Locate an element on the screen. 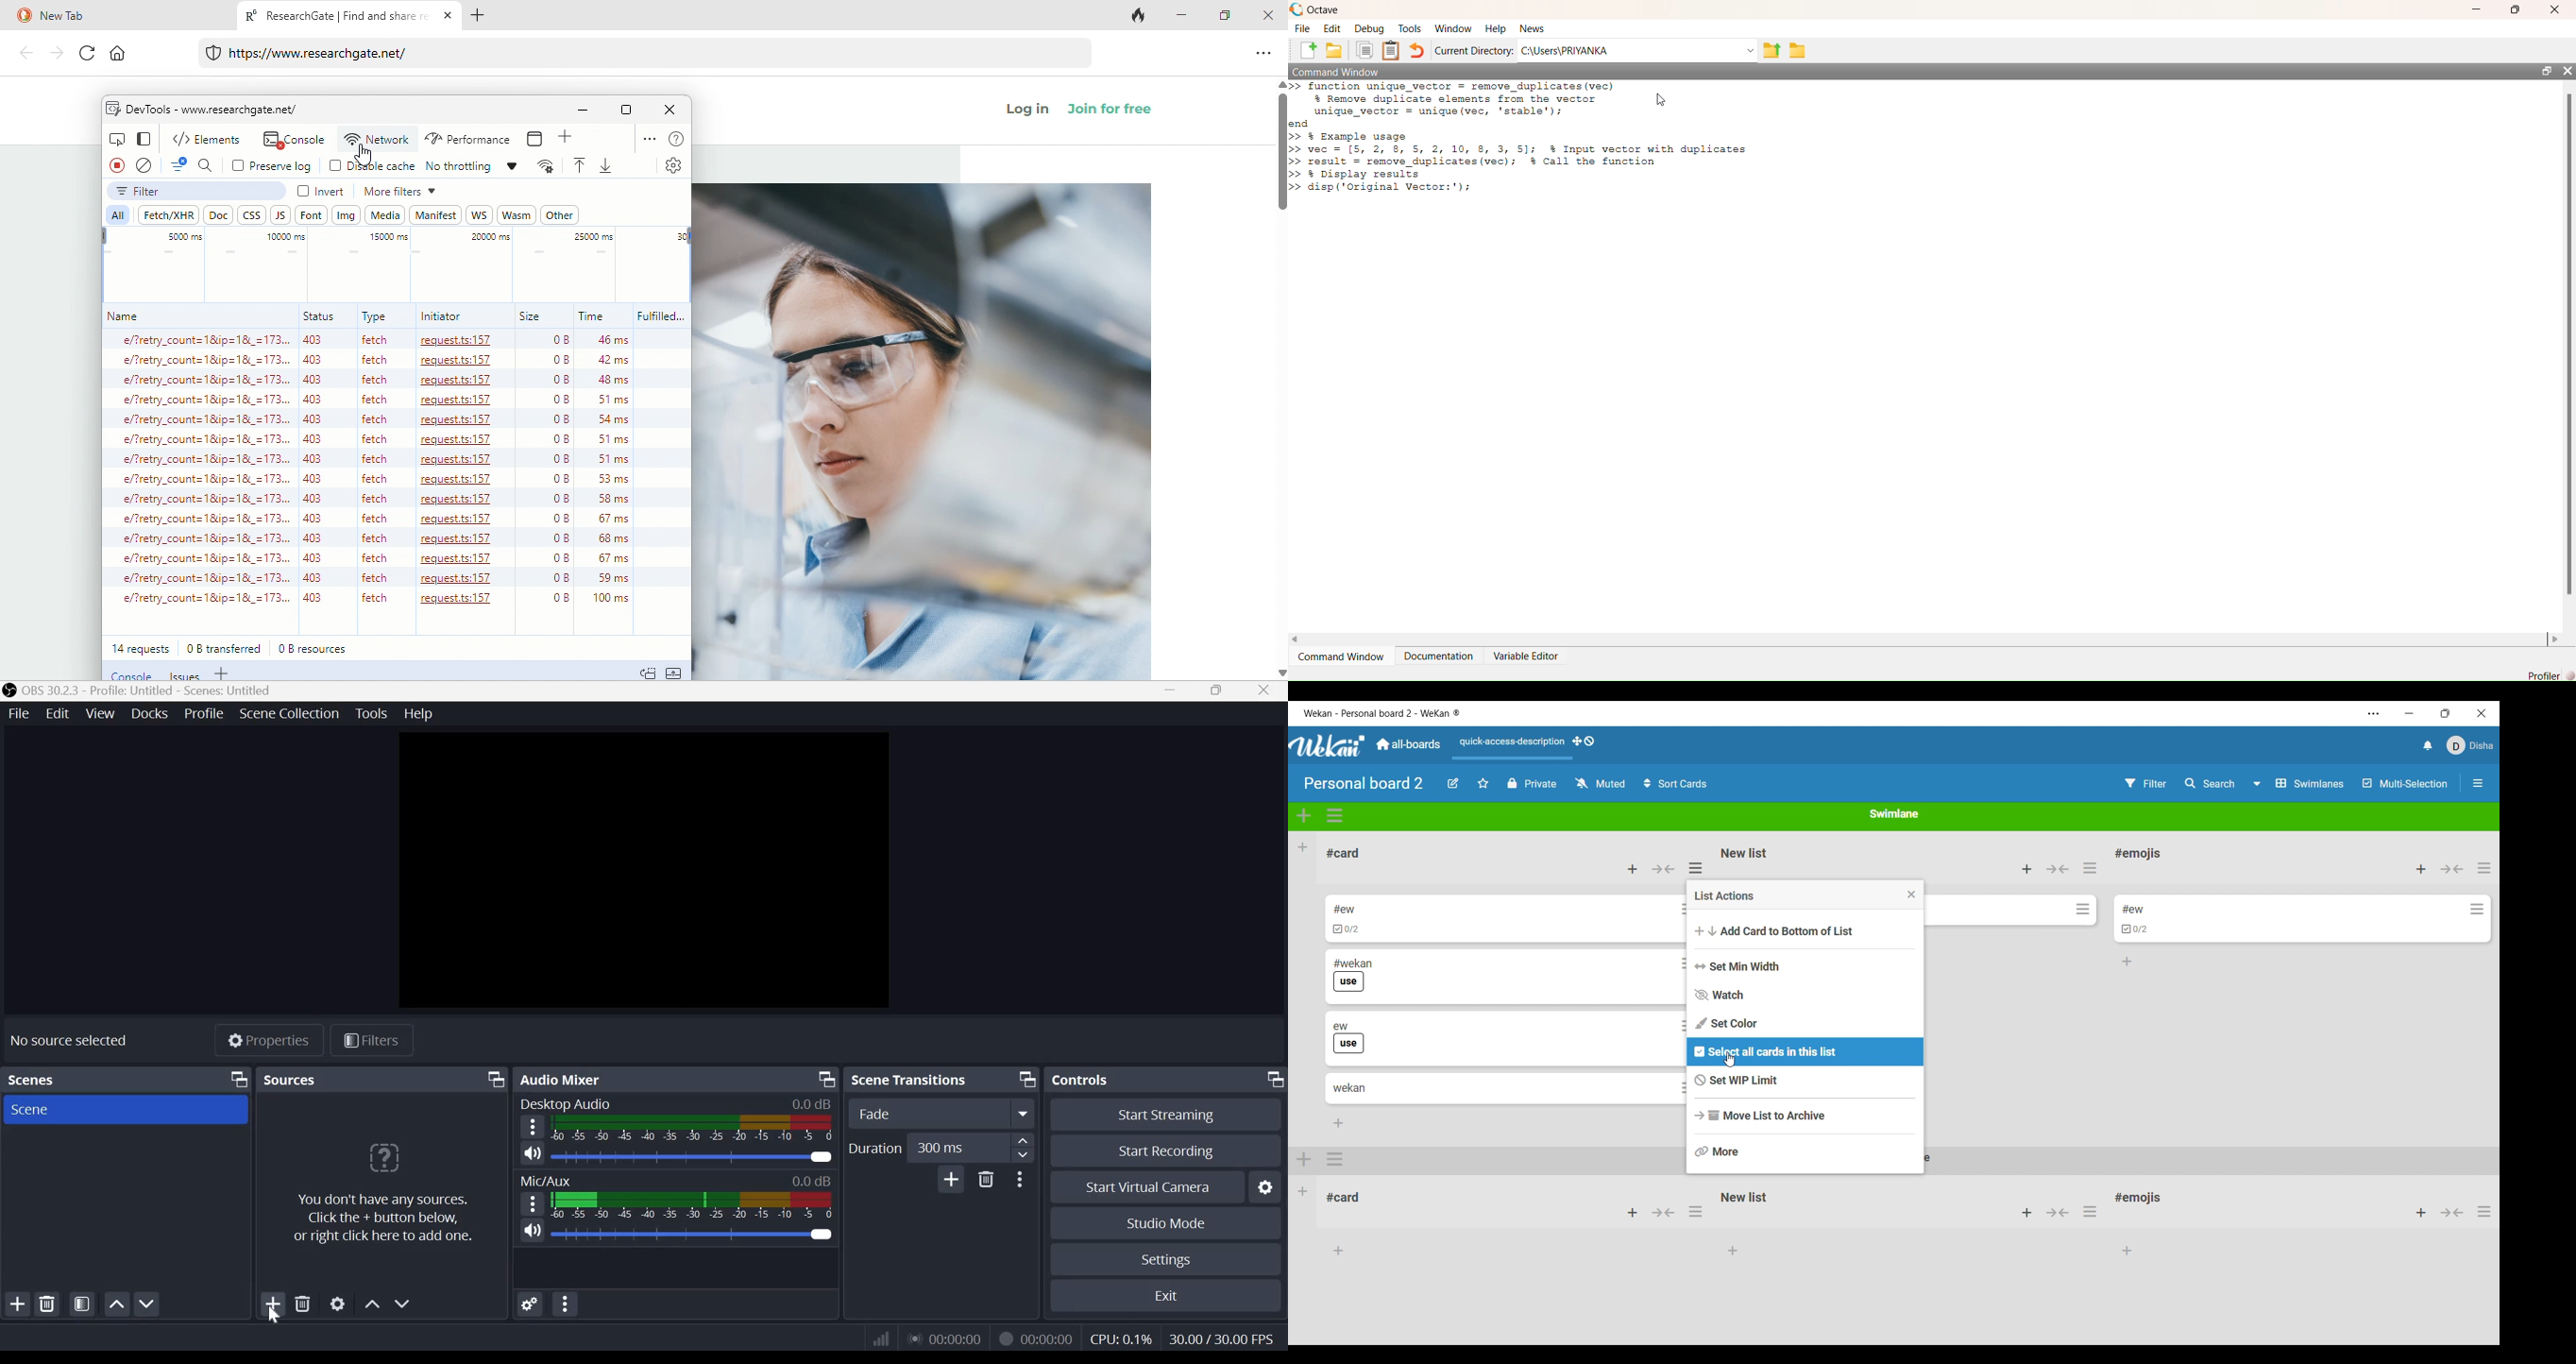  Audio mixer menu is located at coordinates (565, 1305).